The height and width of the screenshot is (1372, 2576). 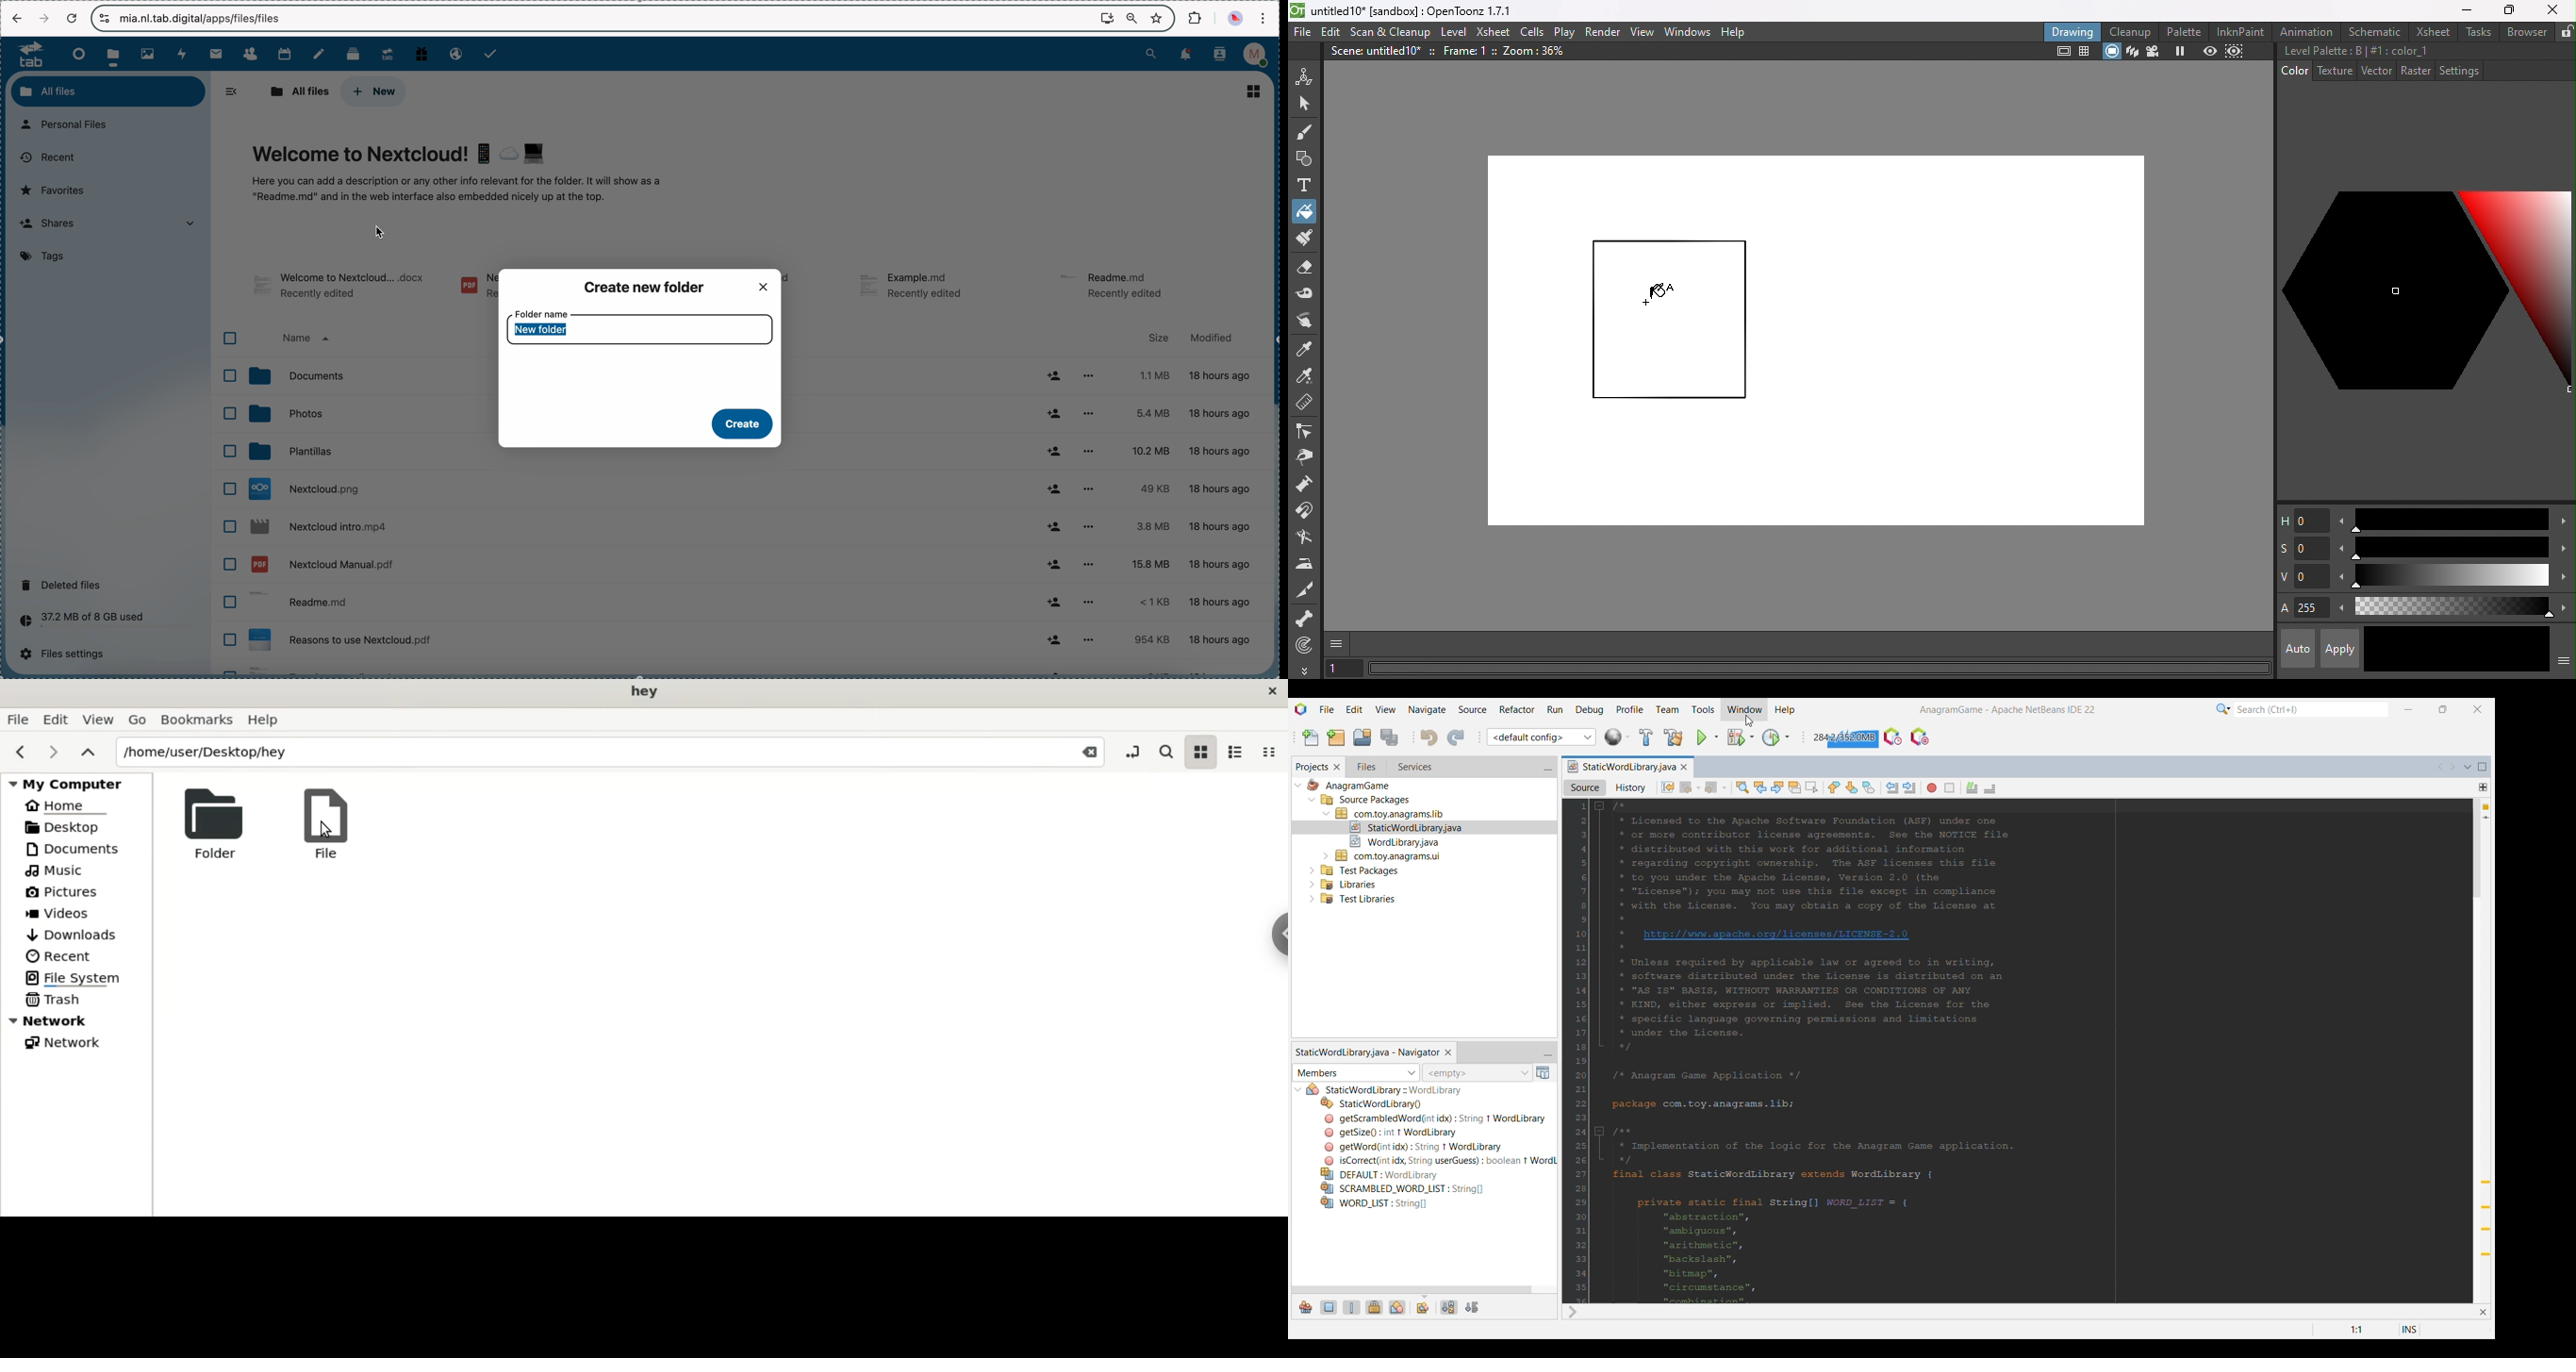 What do you see at coordinates (454, 53) in the screenshot?
I see `email` at bounding box center [454, 53].